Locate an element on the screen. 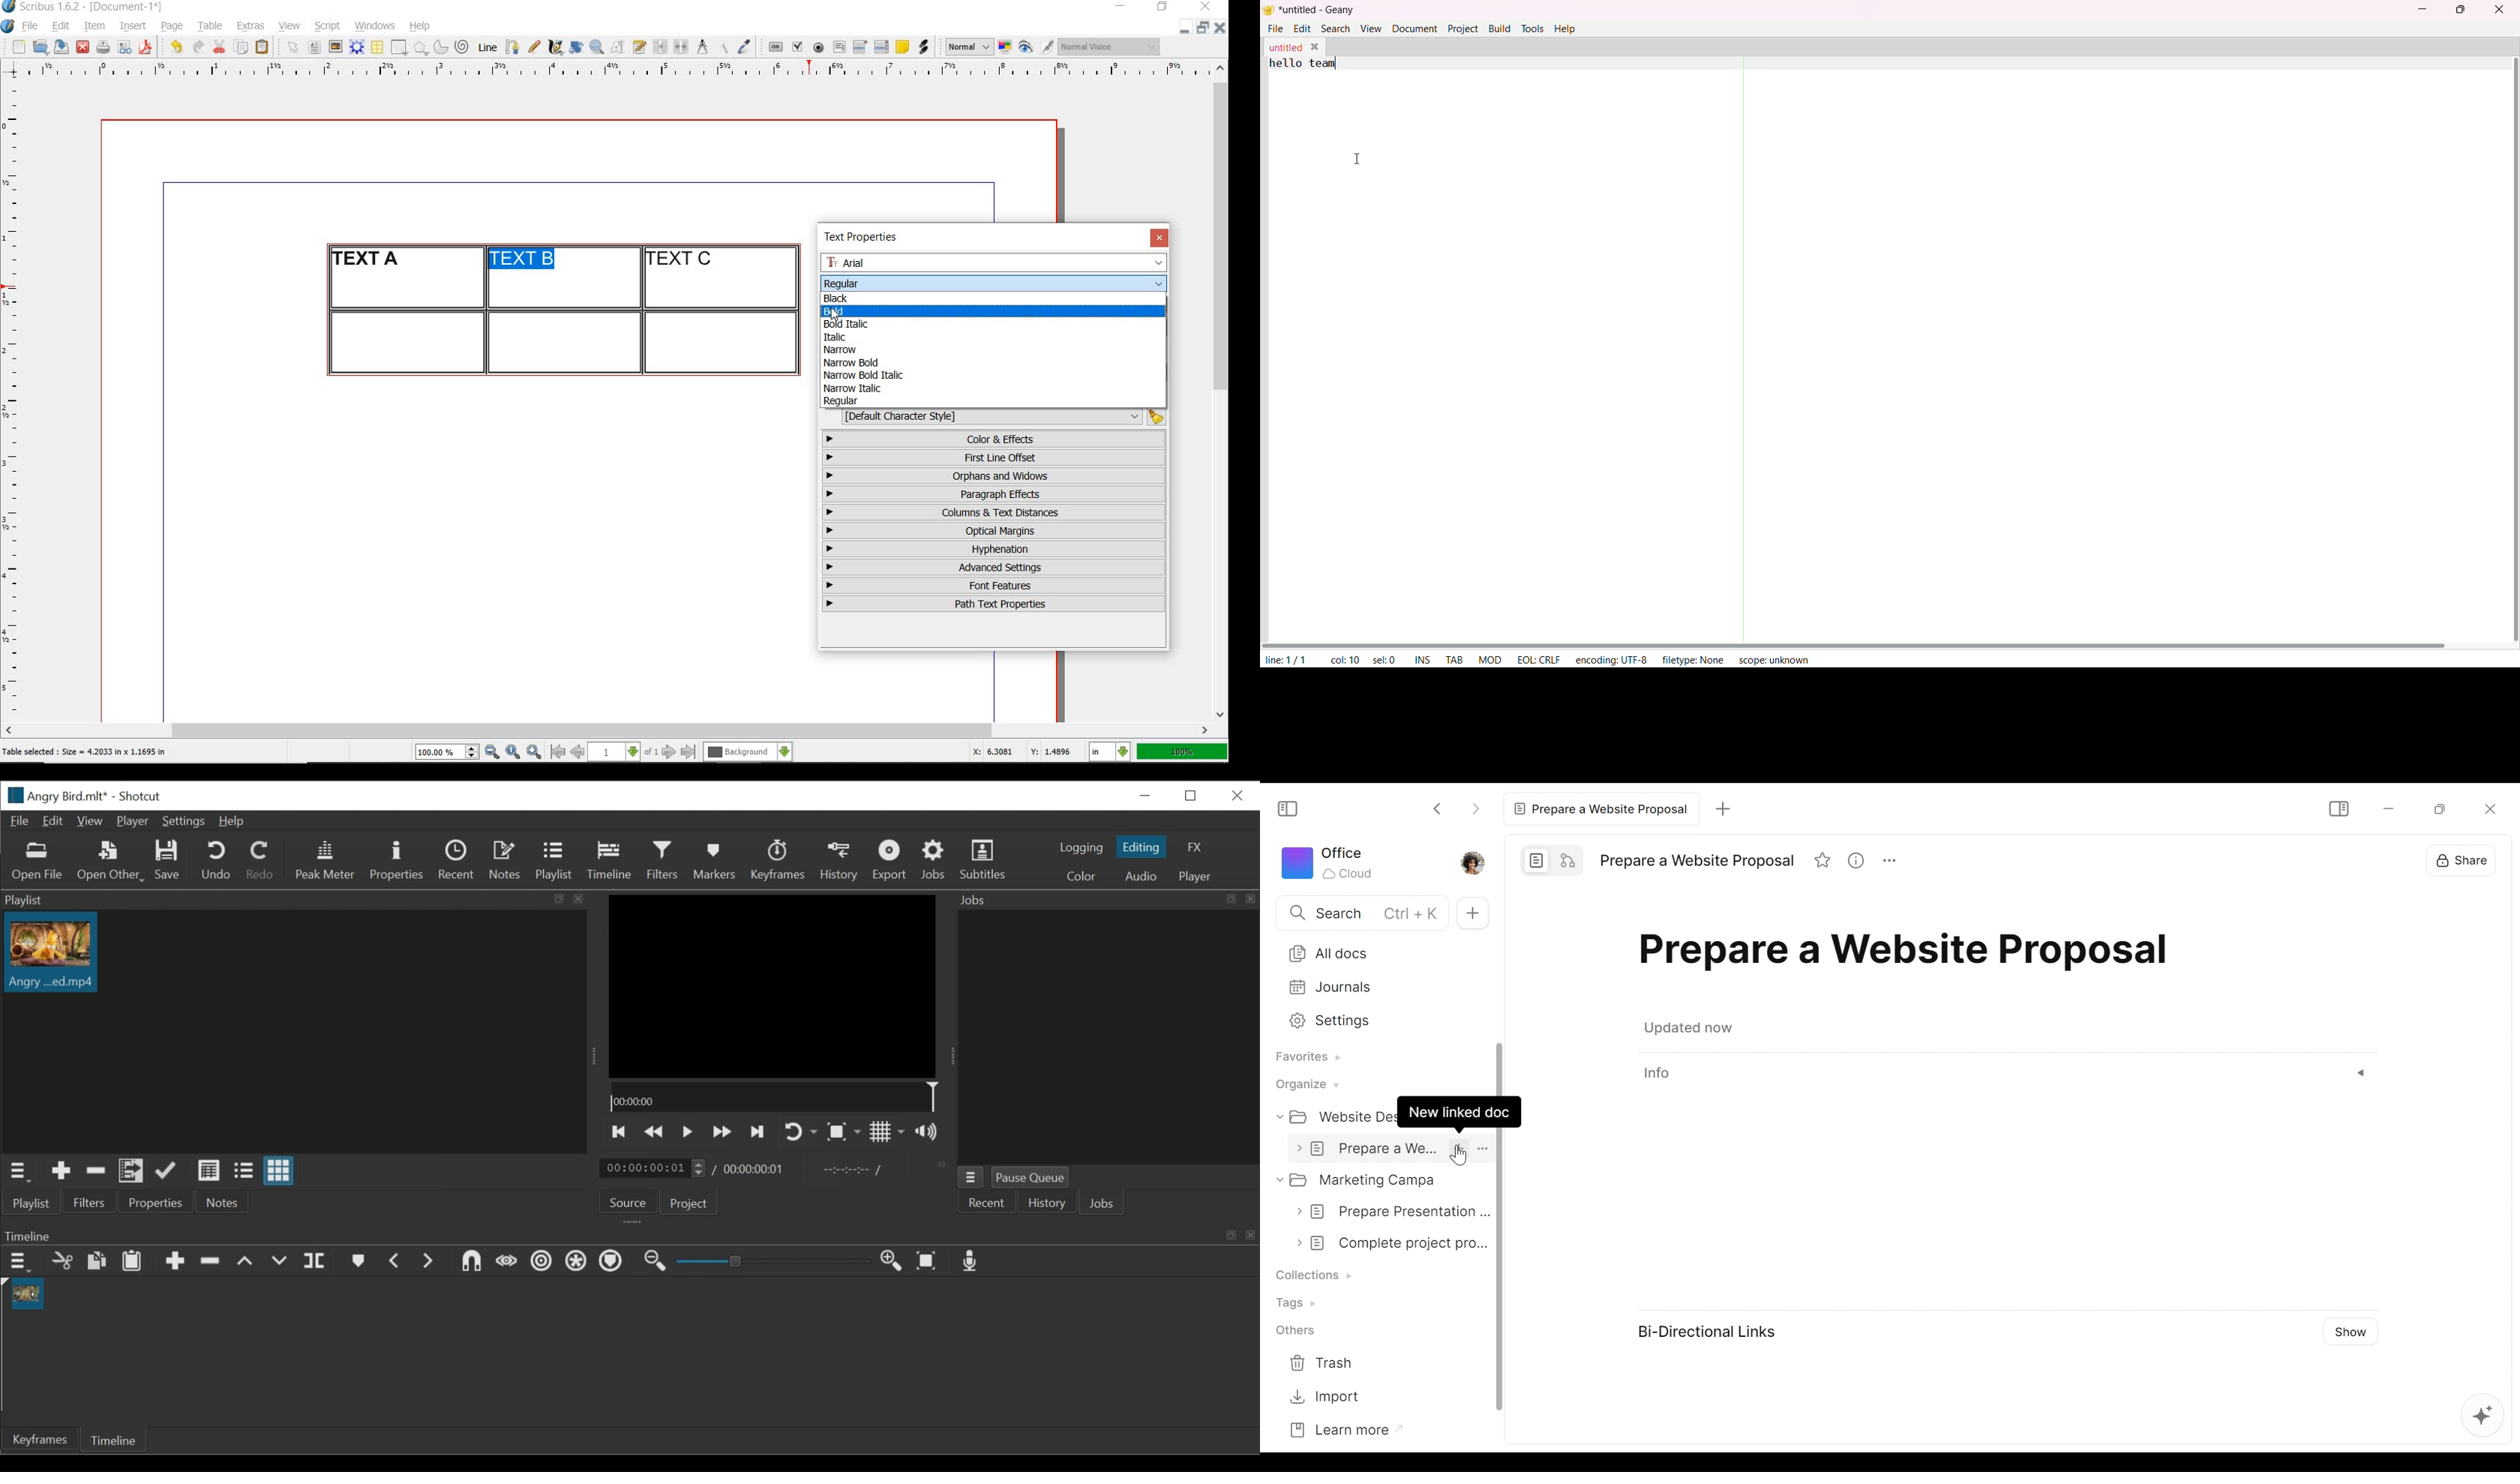  pdf check box is located at coordinates (796, 48).